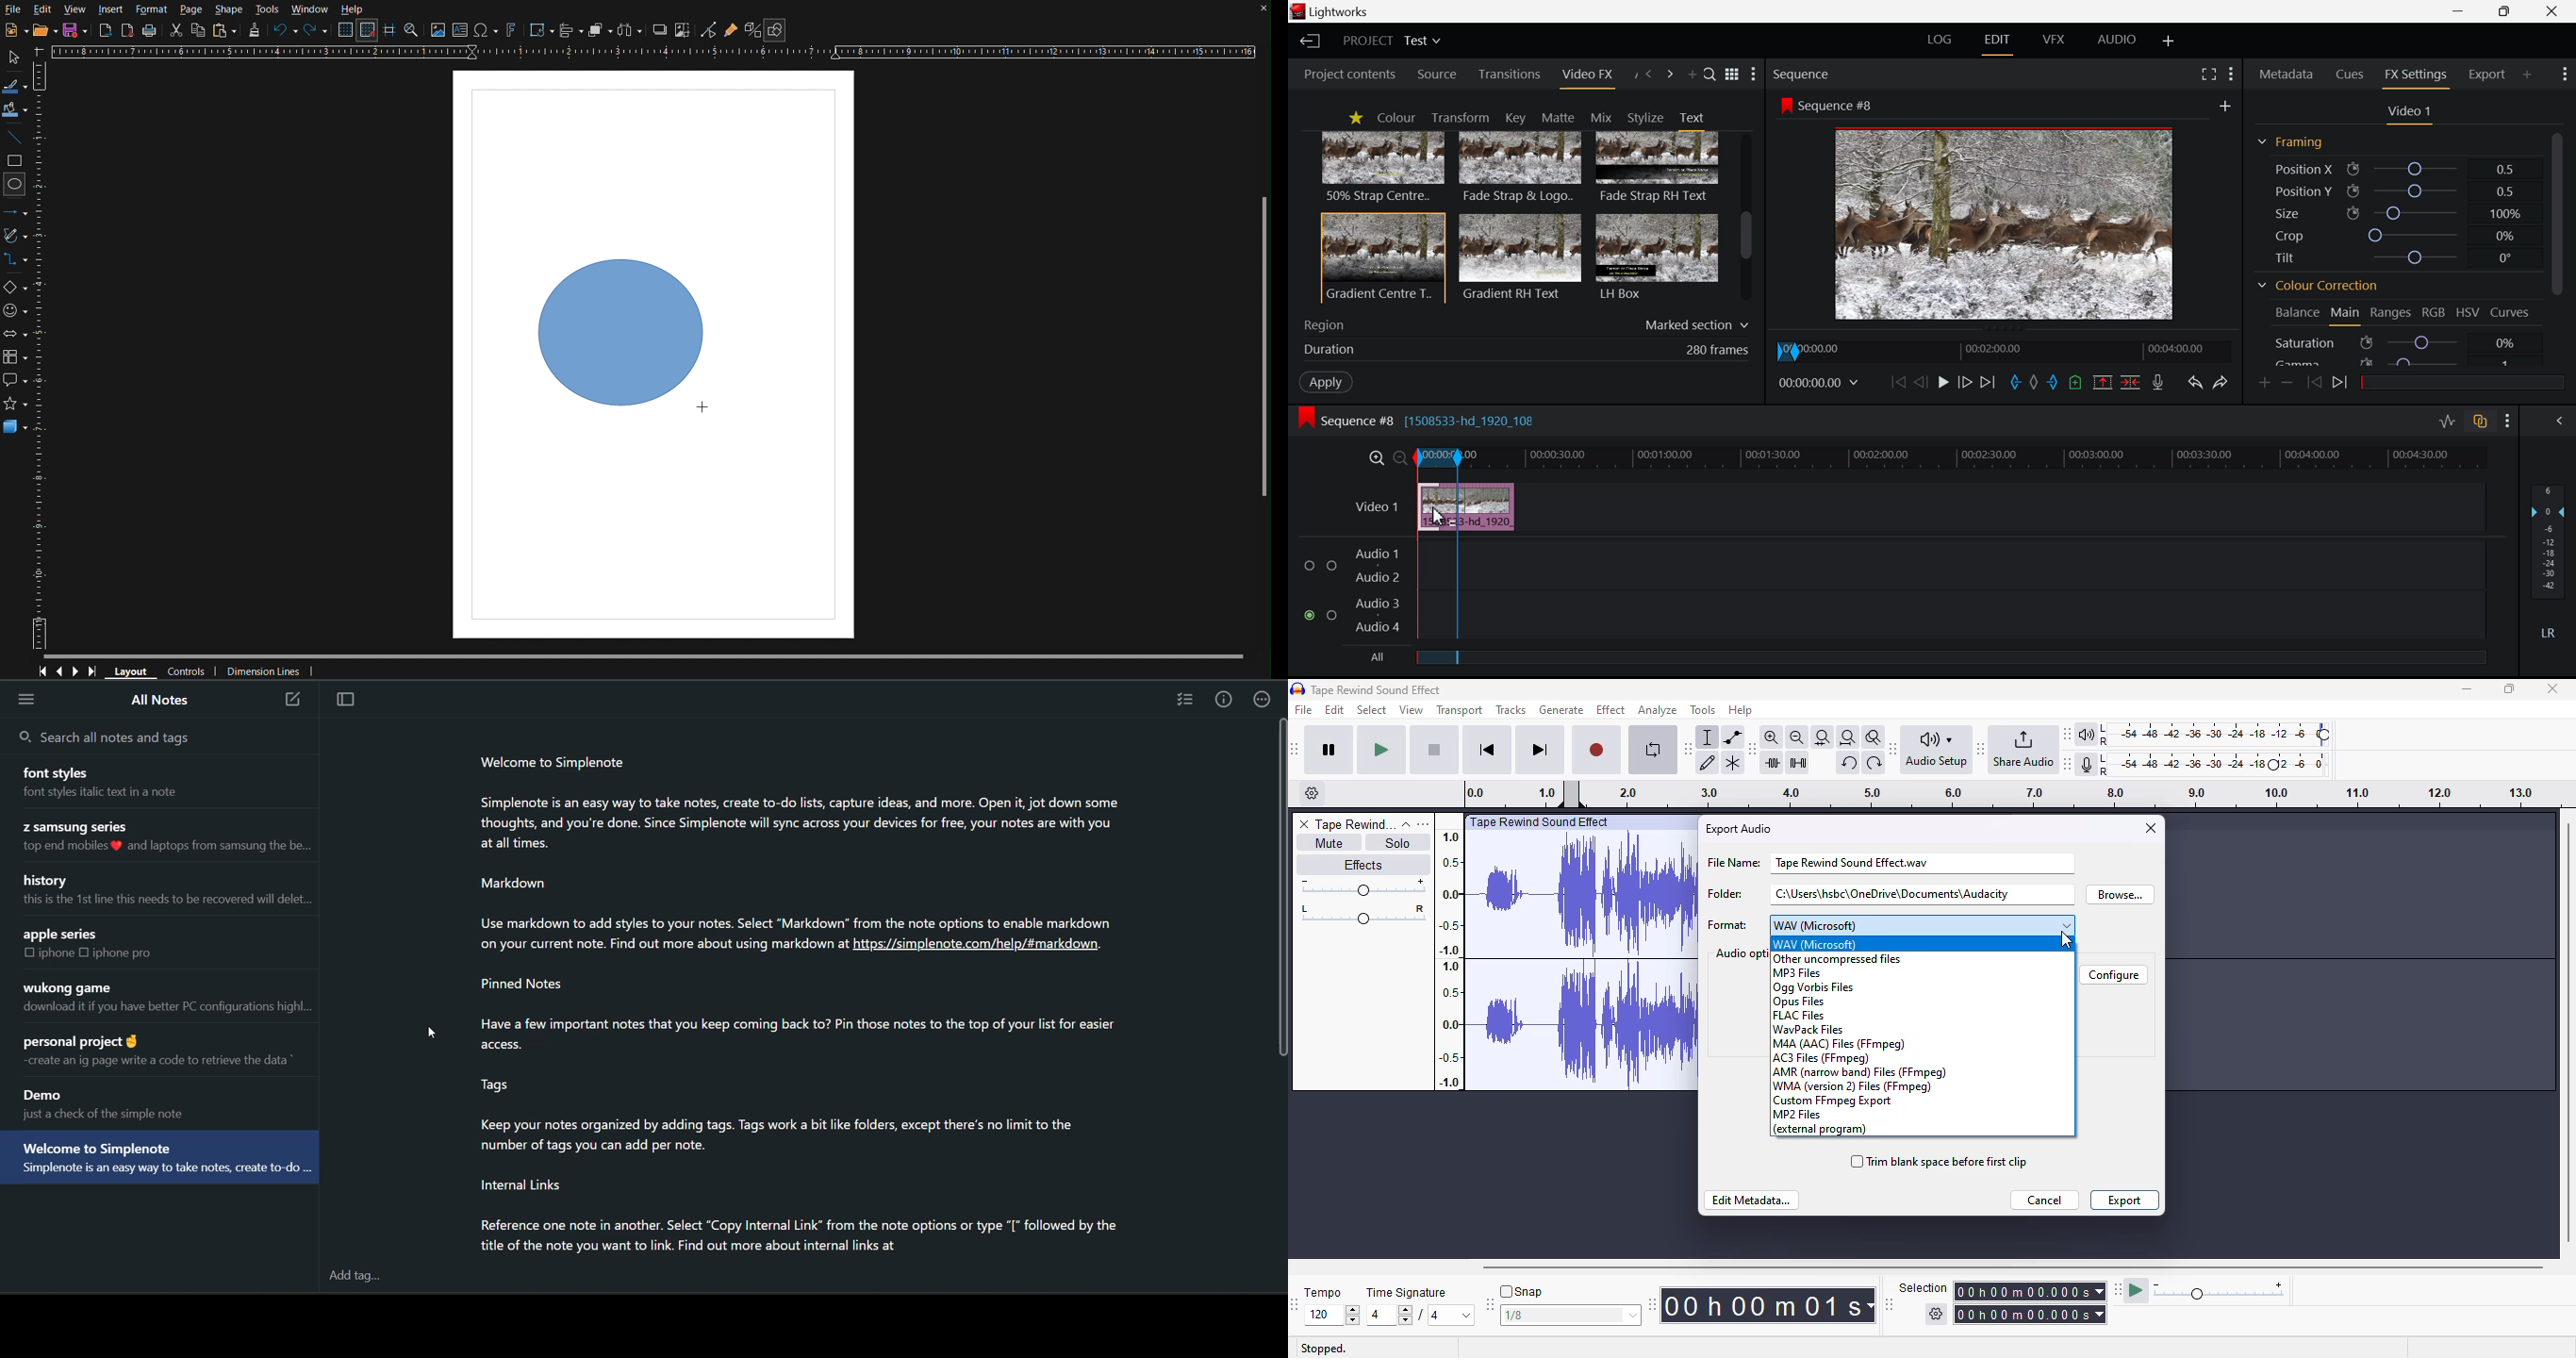 This screenshot has height=1372, width=2576. I want to click on iphone, so click(58, 955).